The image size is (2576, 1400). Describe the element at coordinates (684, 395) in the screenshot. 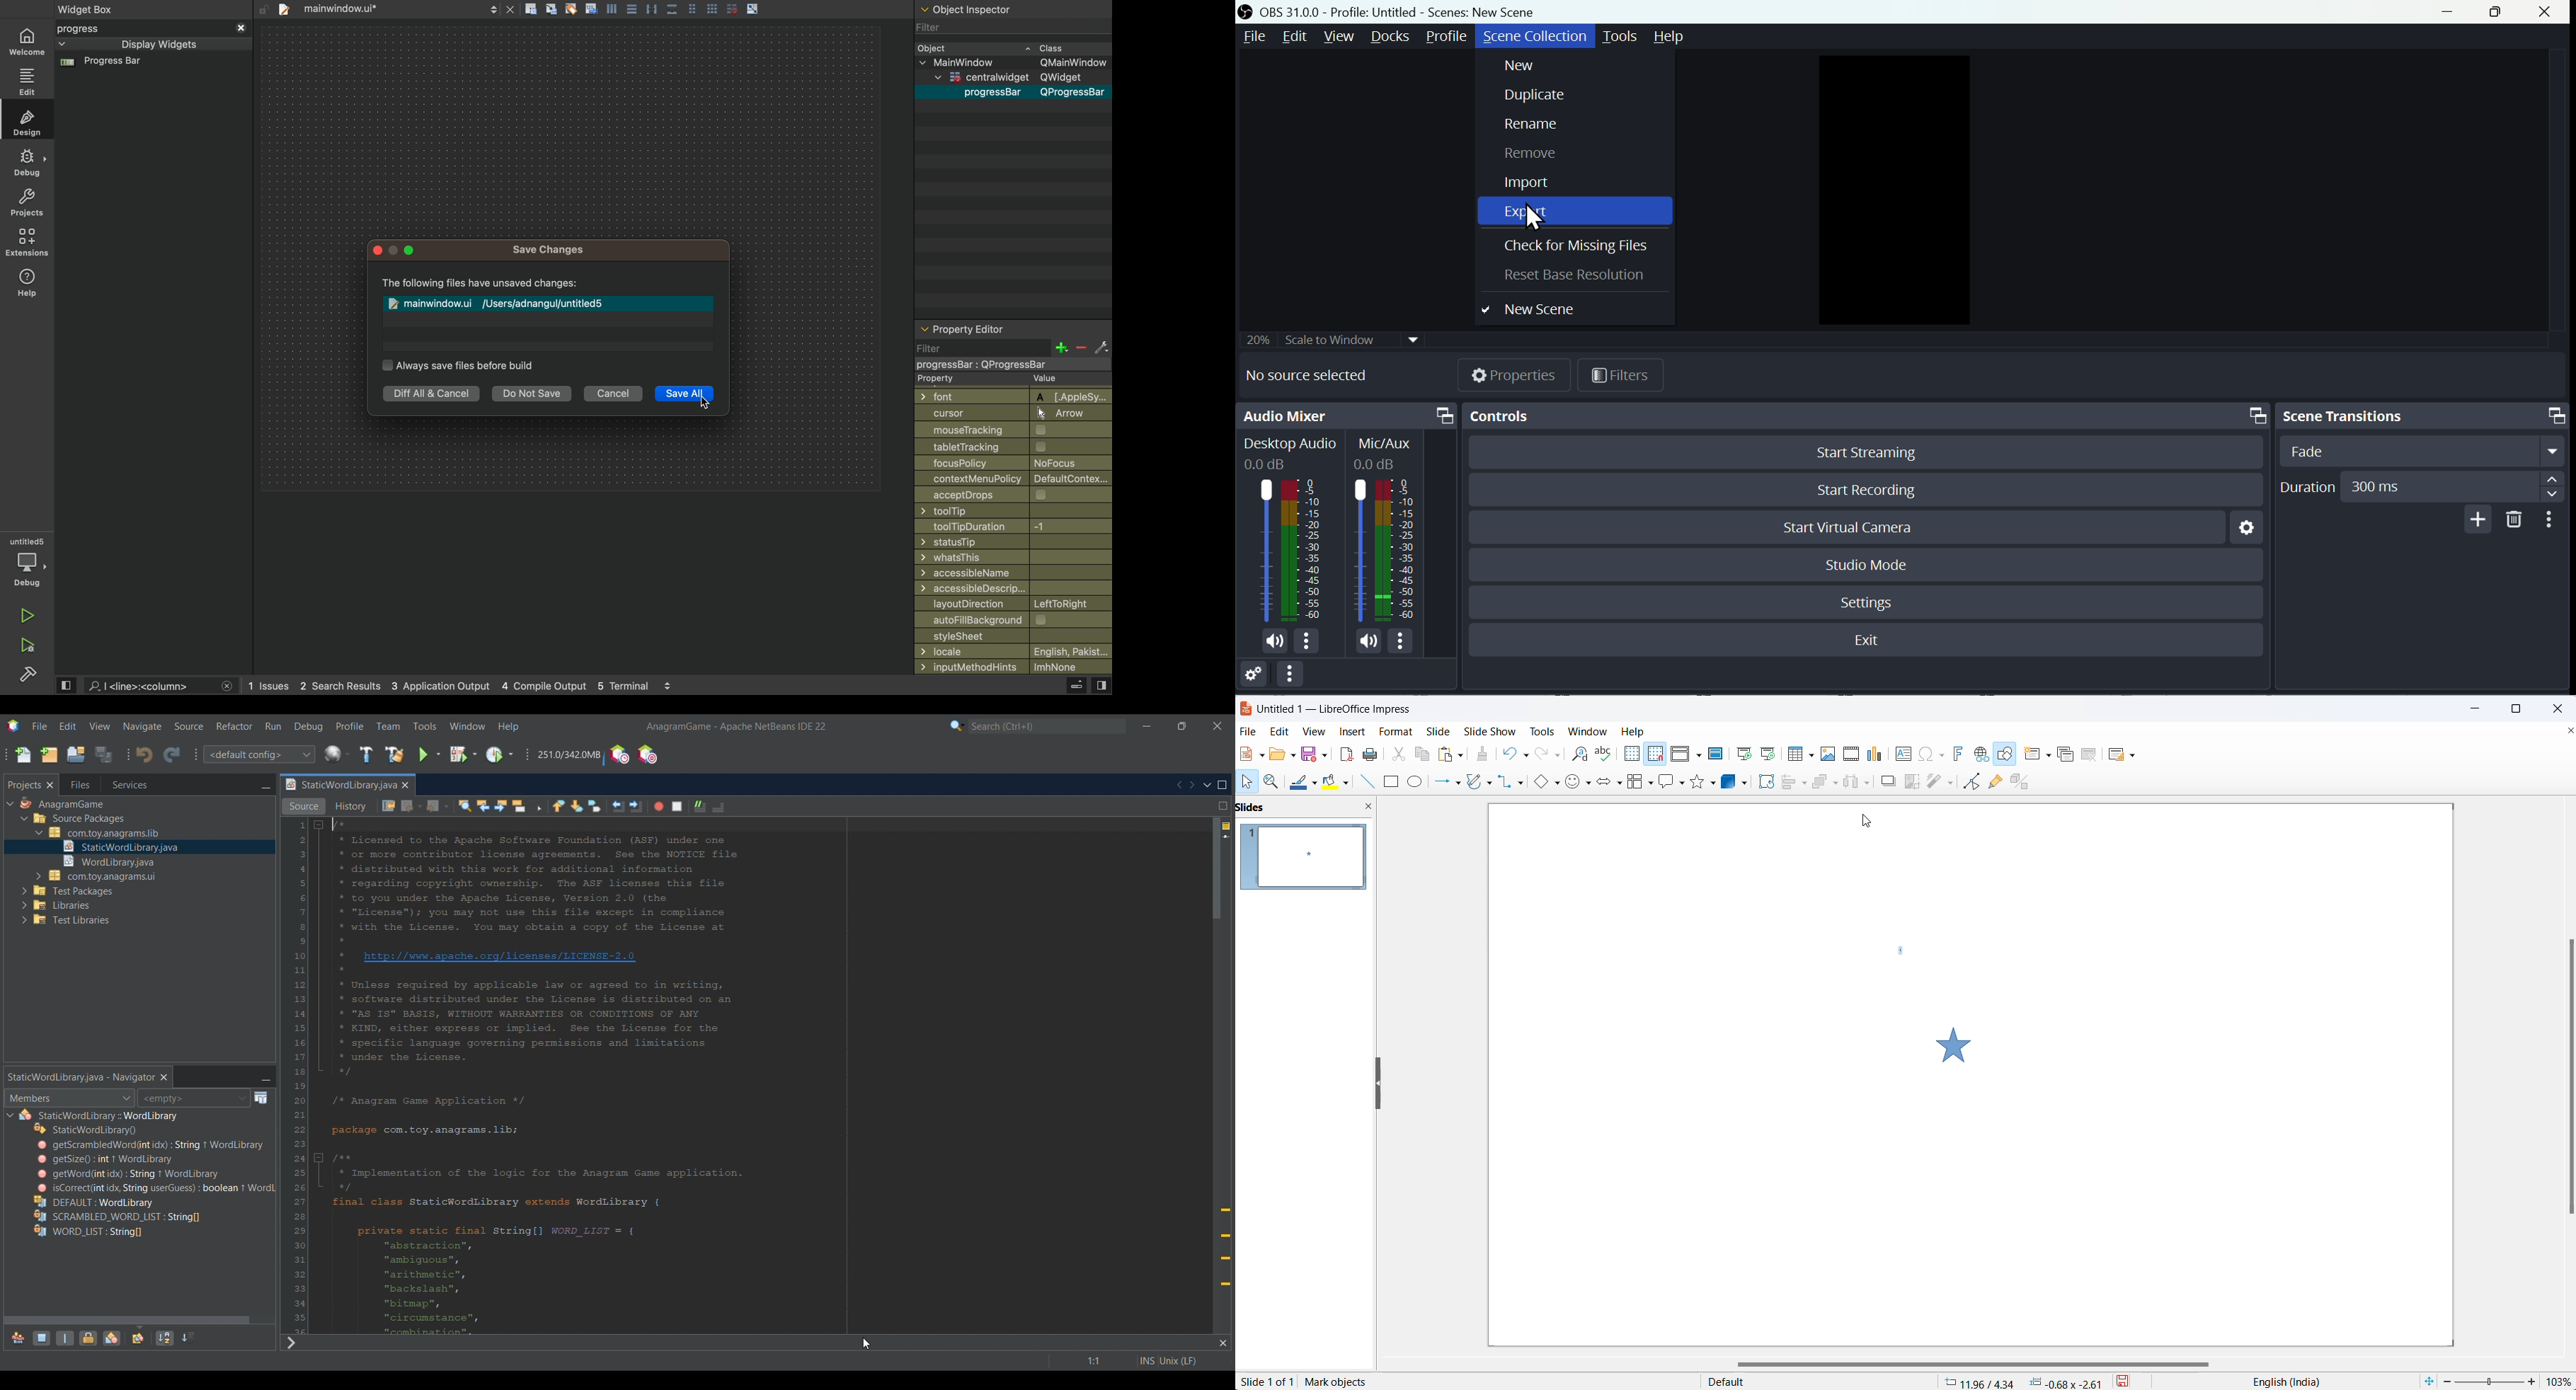

I see `save all` at that location.